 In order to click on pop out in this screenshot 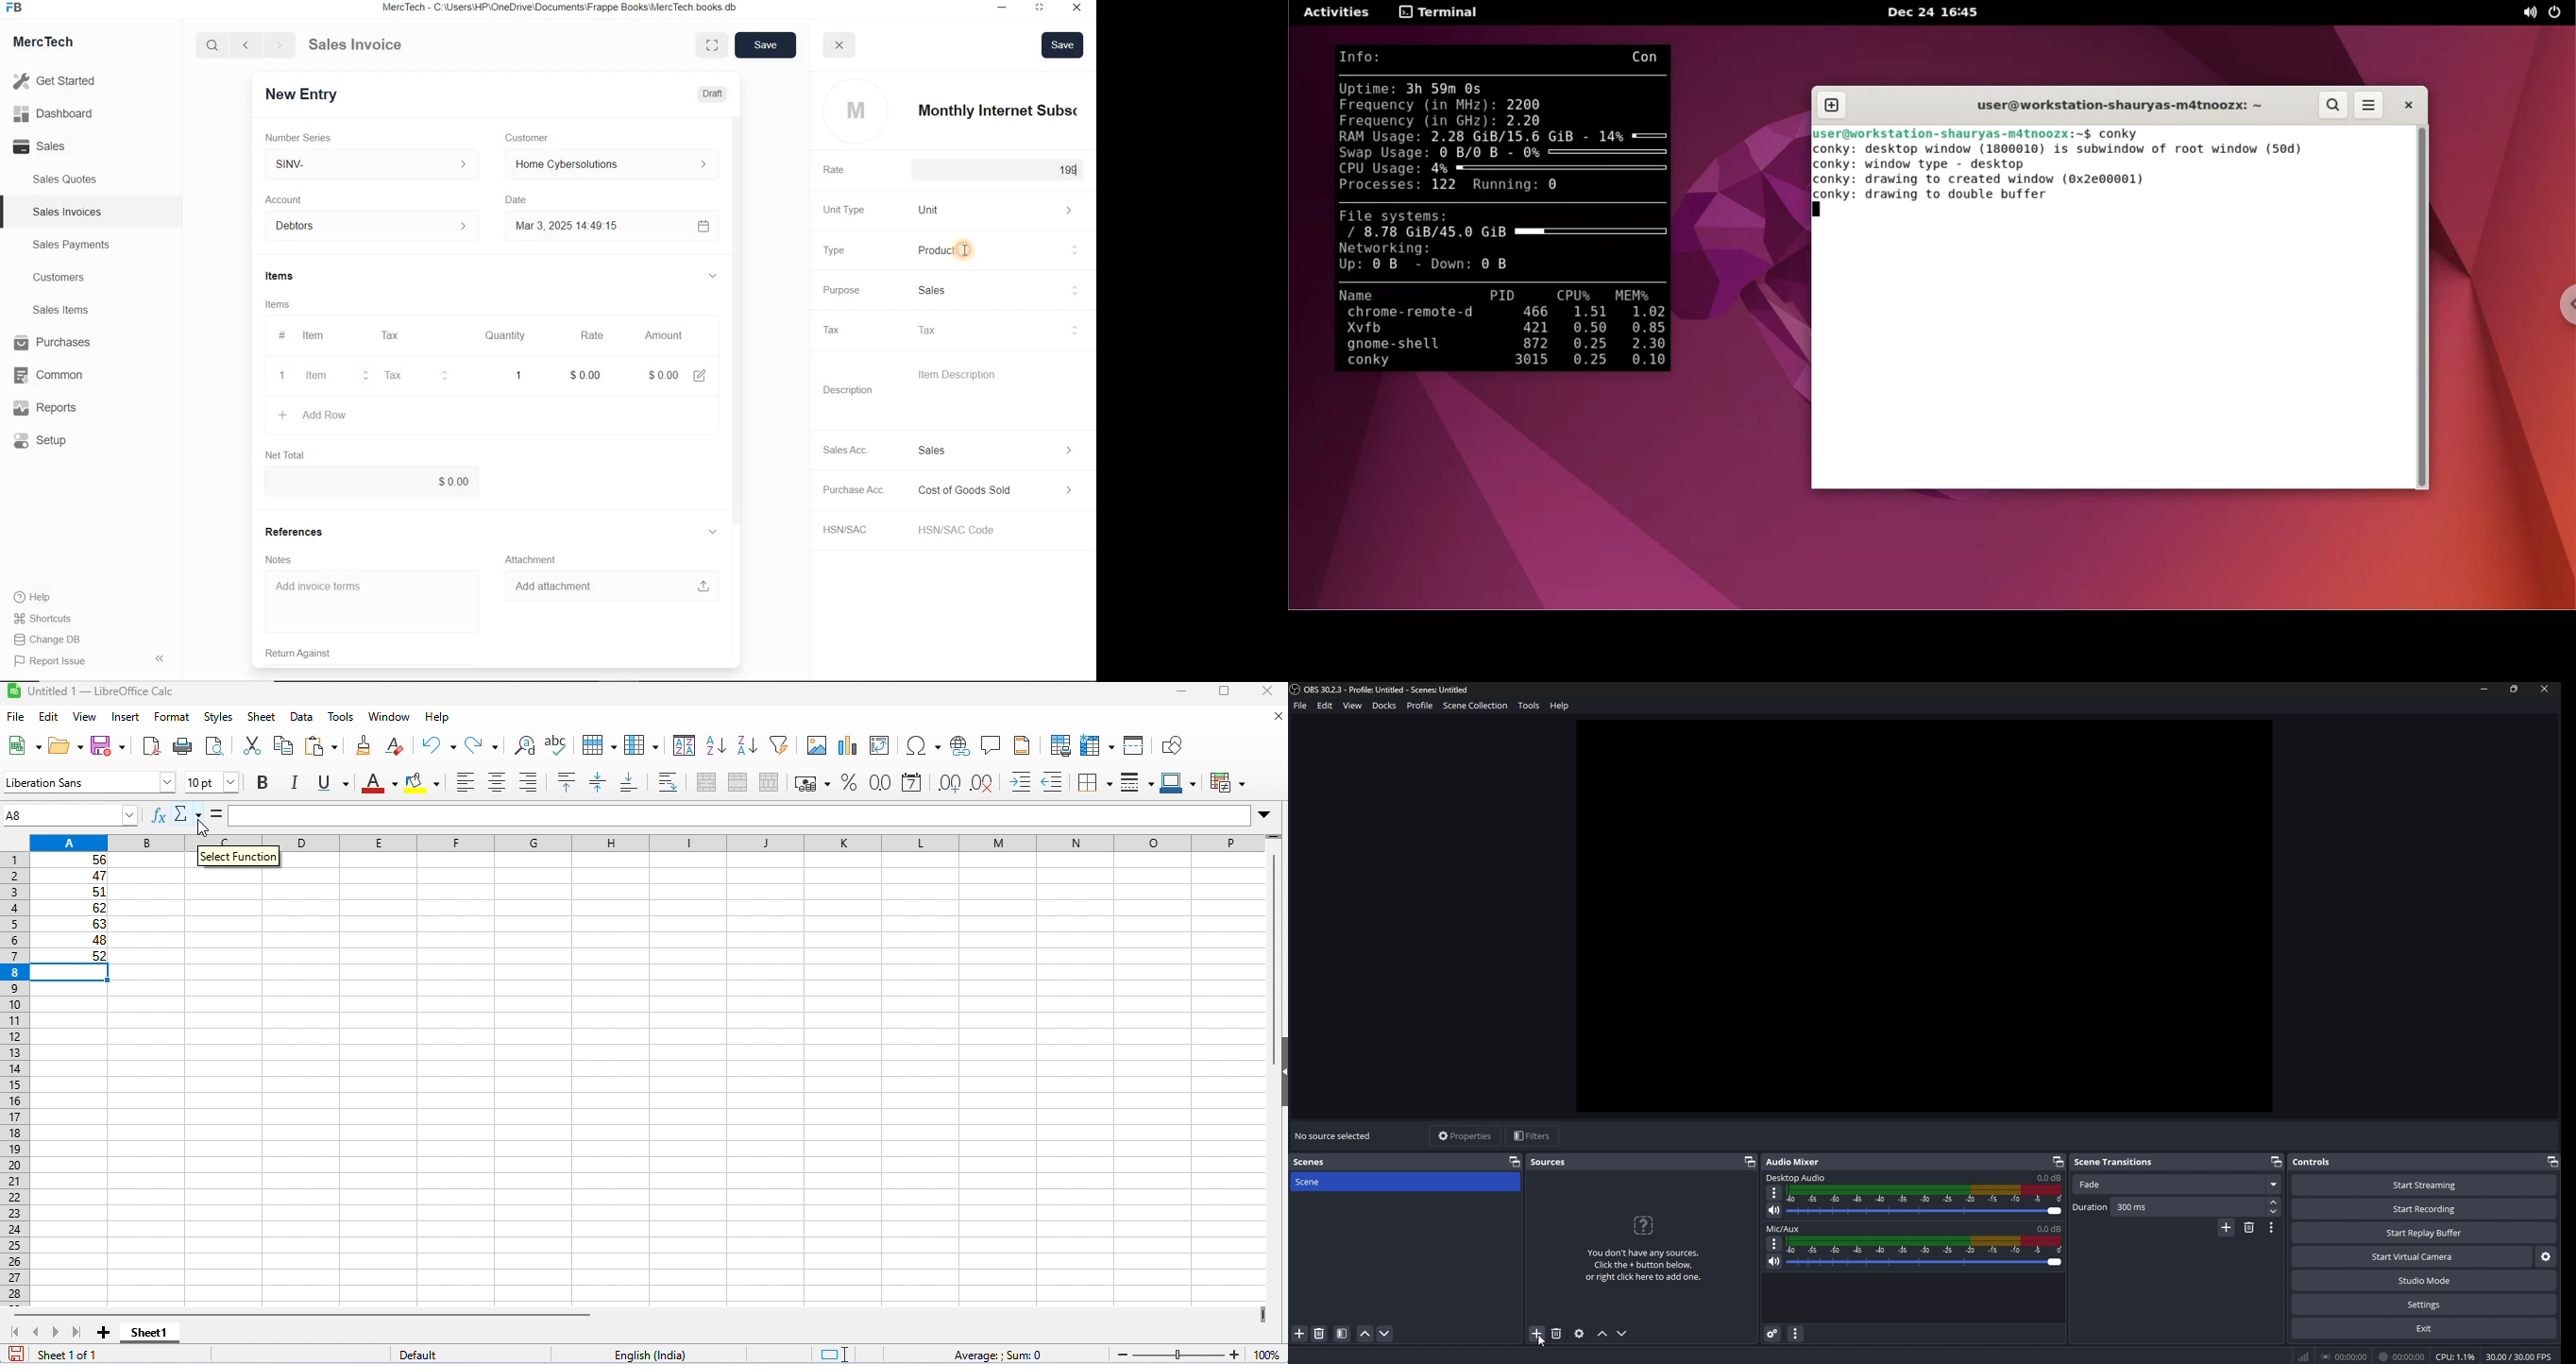, I will do `click(1514, 1161)`.